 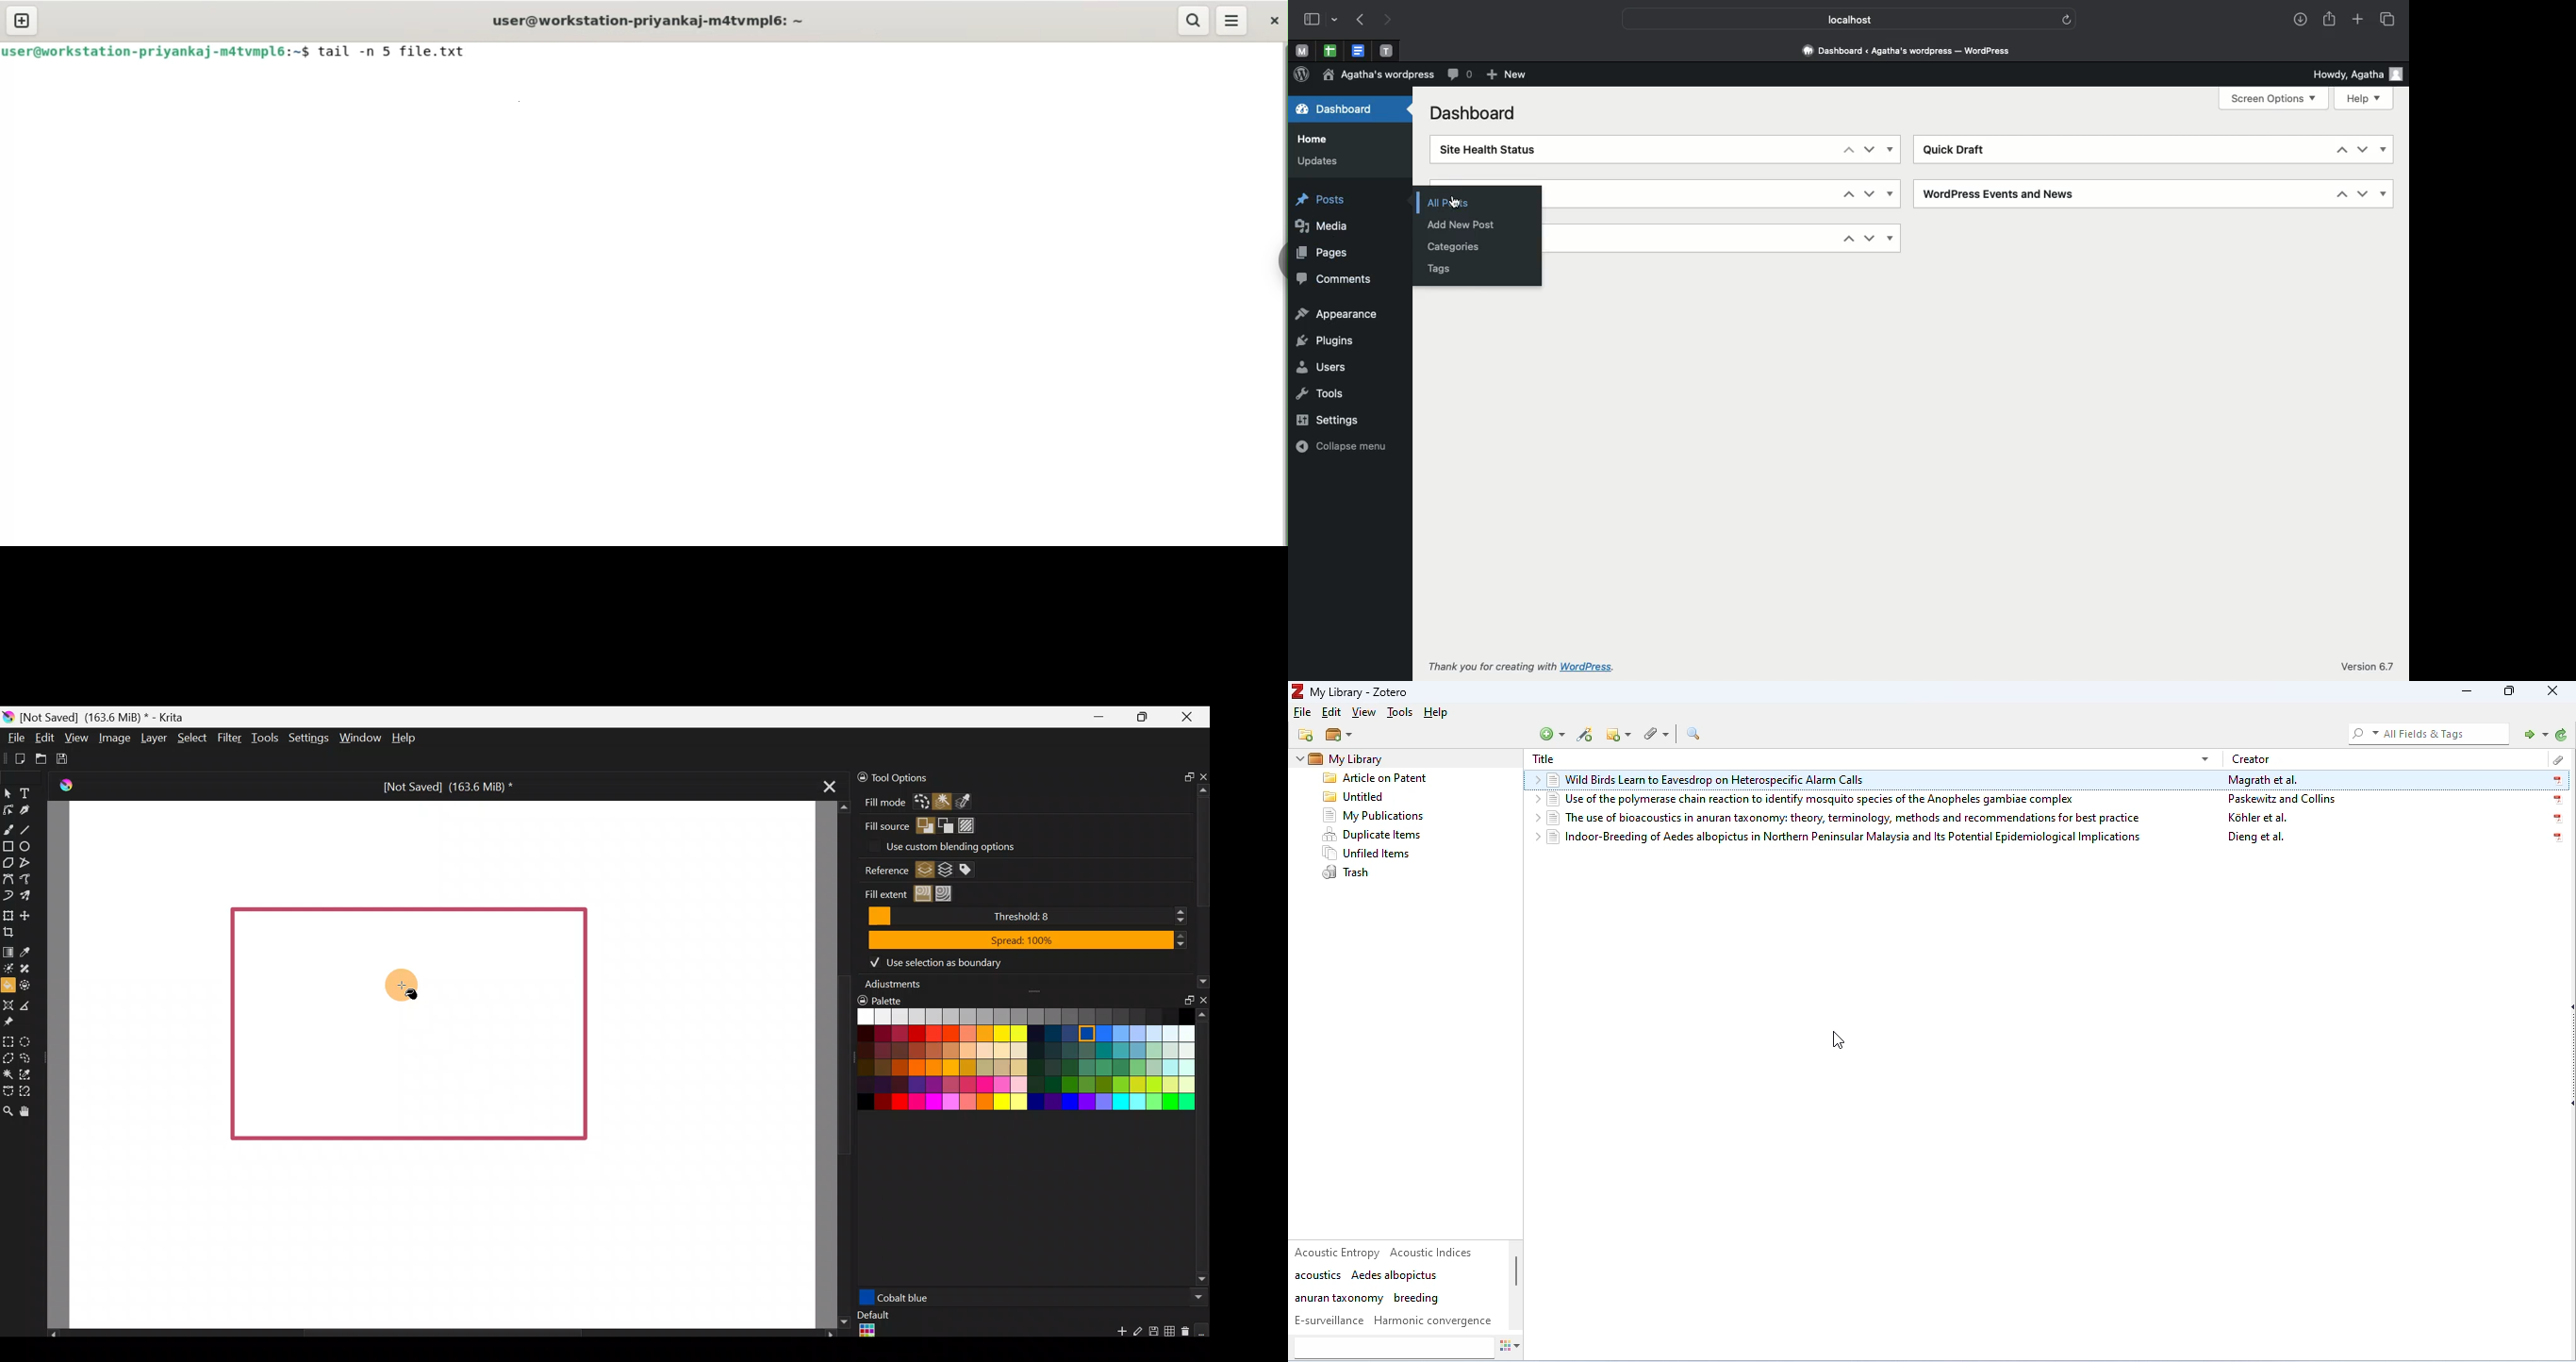 I want to click on Remove swatch/group, so click(x=1188, y=1336).